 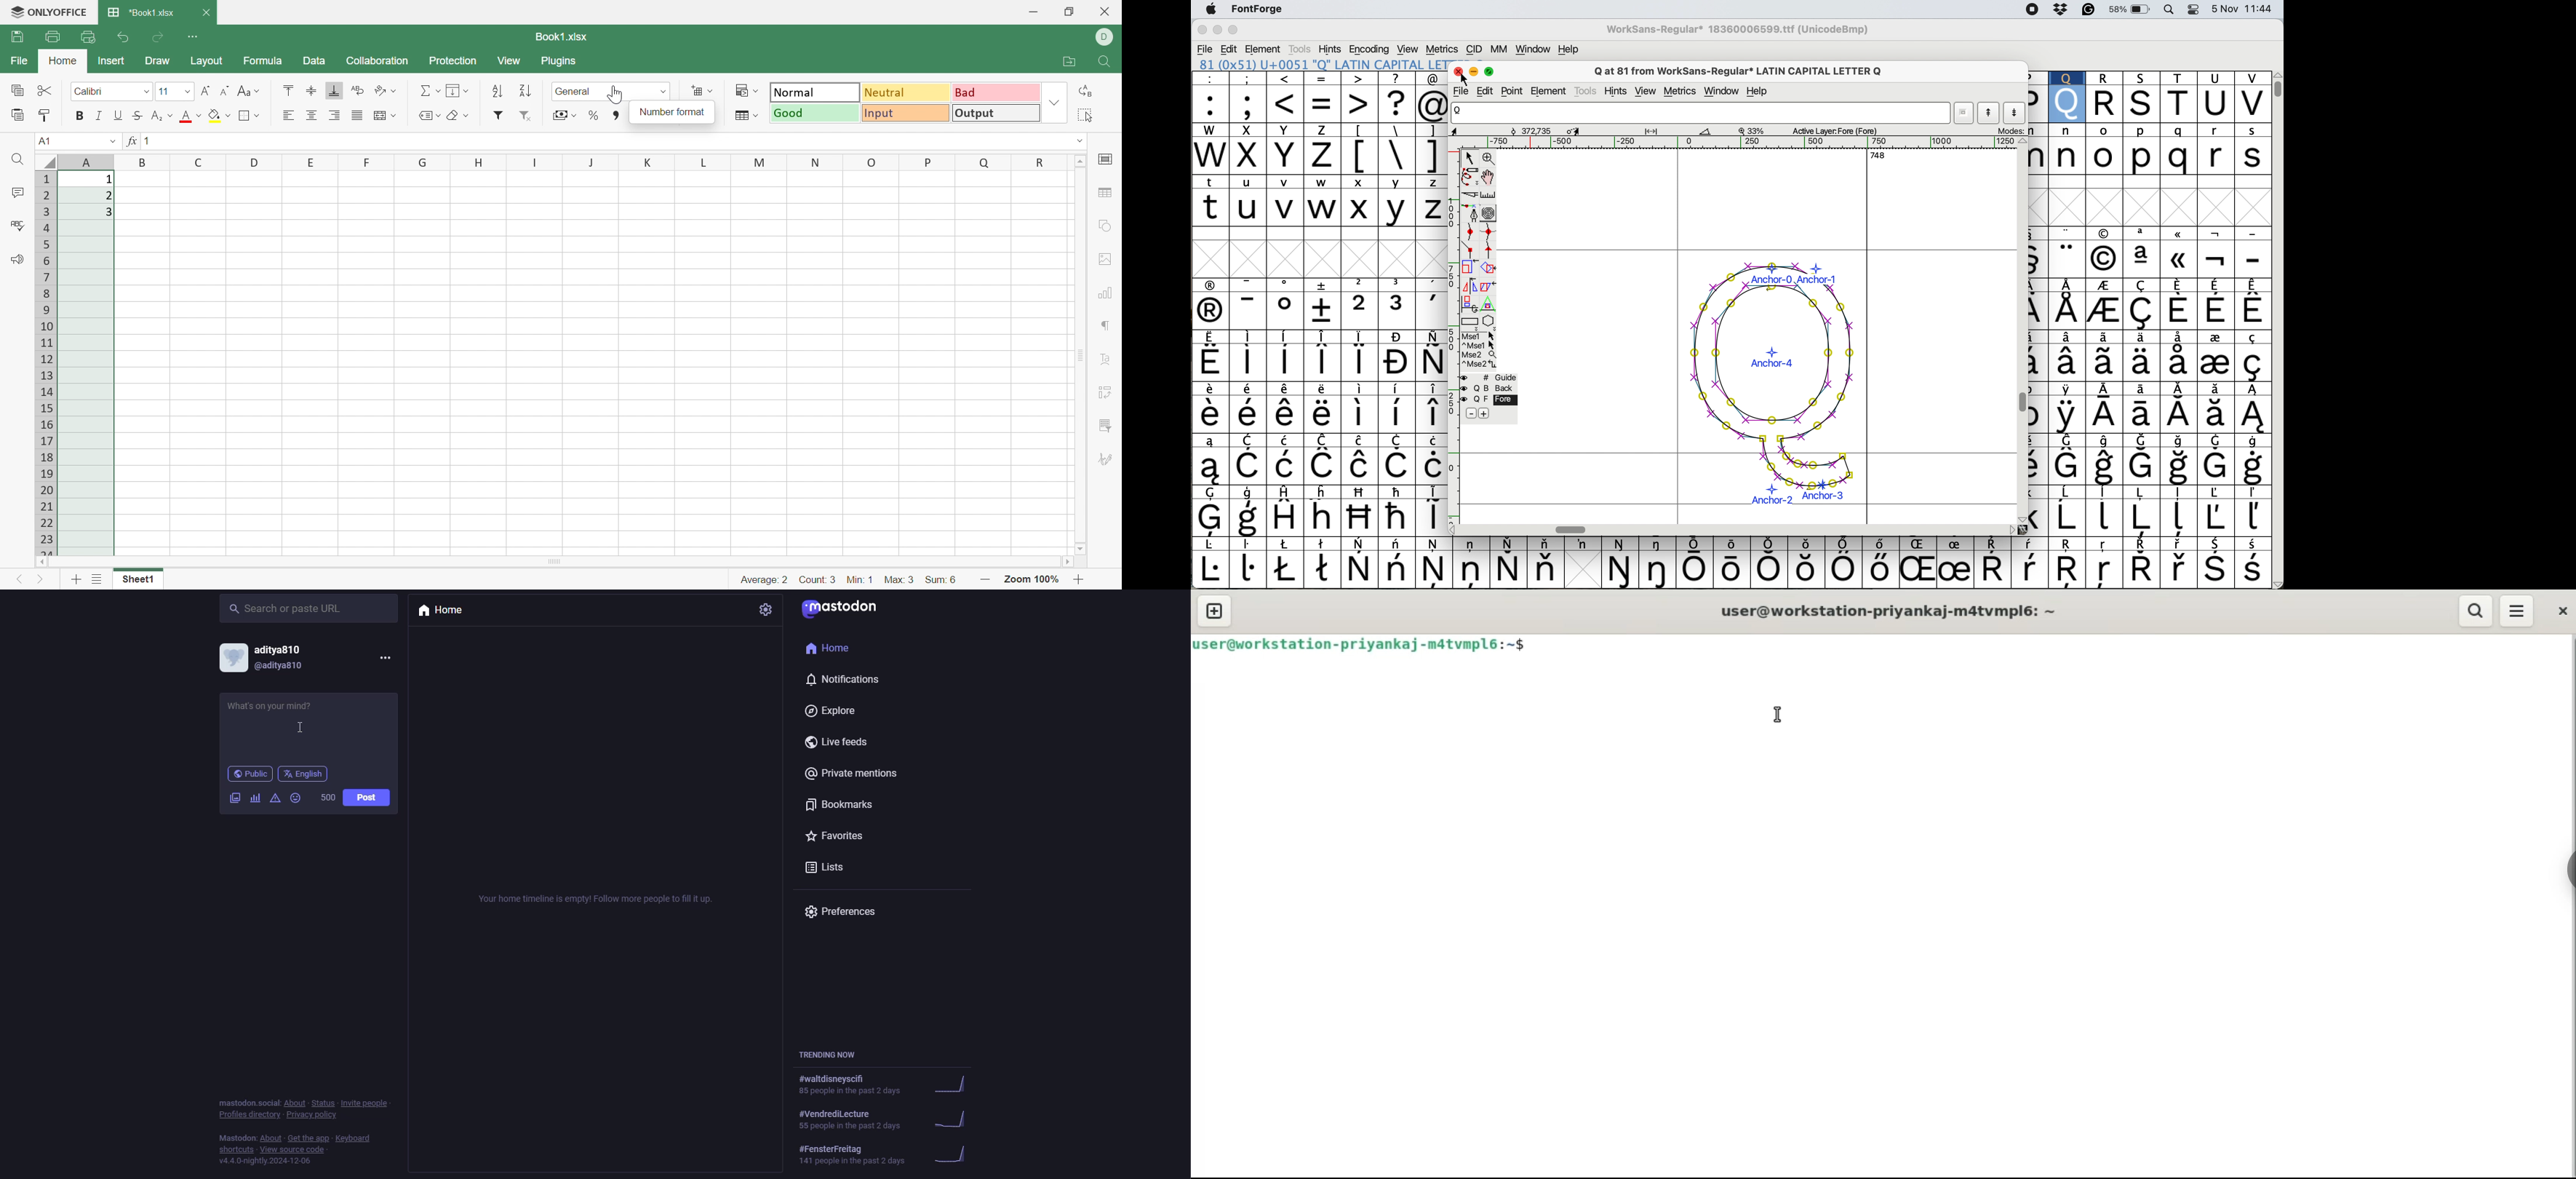 What do you see at coordinates (268, 658) in the screenshot?
I see `account` at bounding box center [268, 658].